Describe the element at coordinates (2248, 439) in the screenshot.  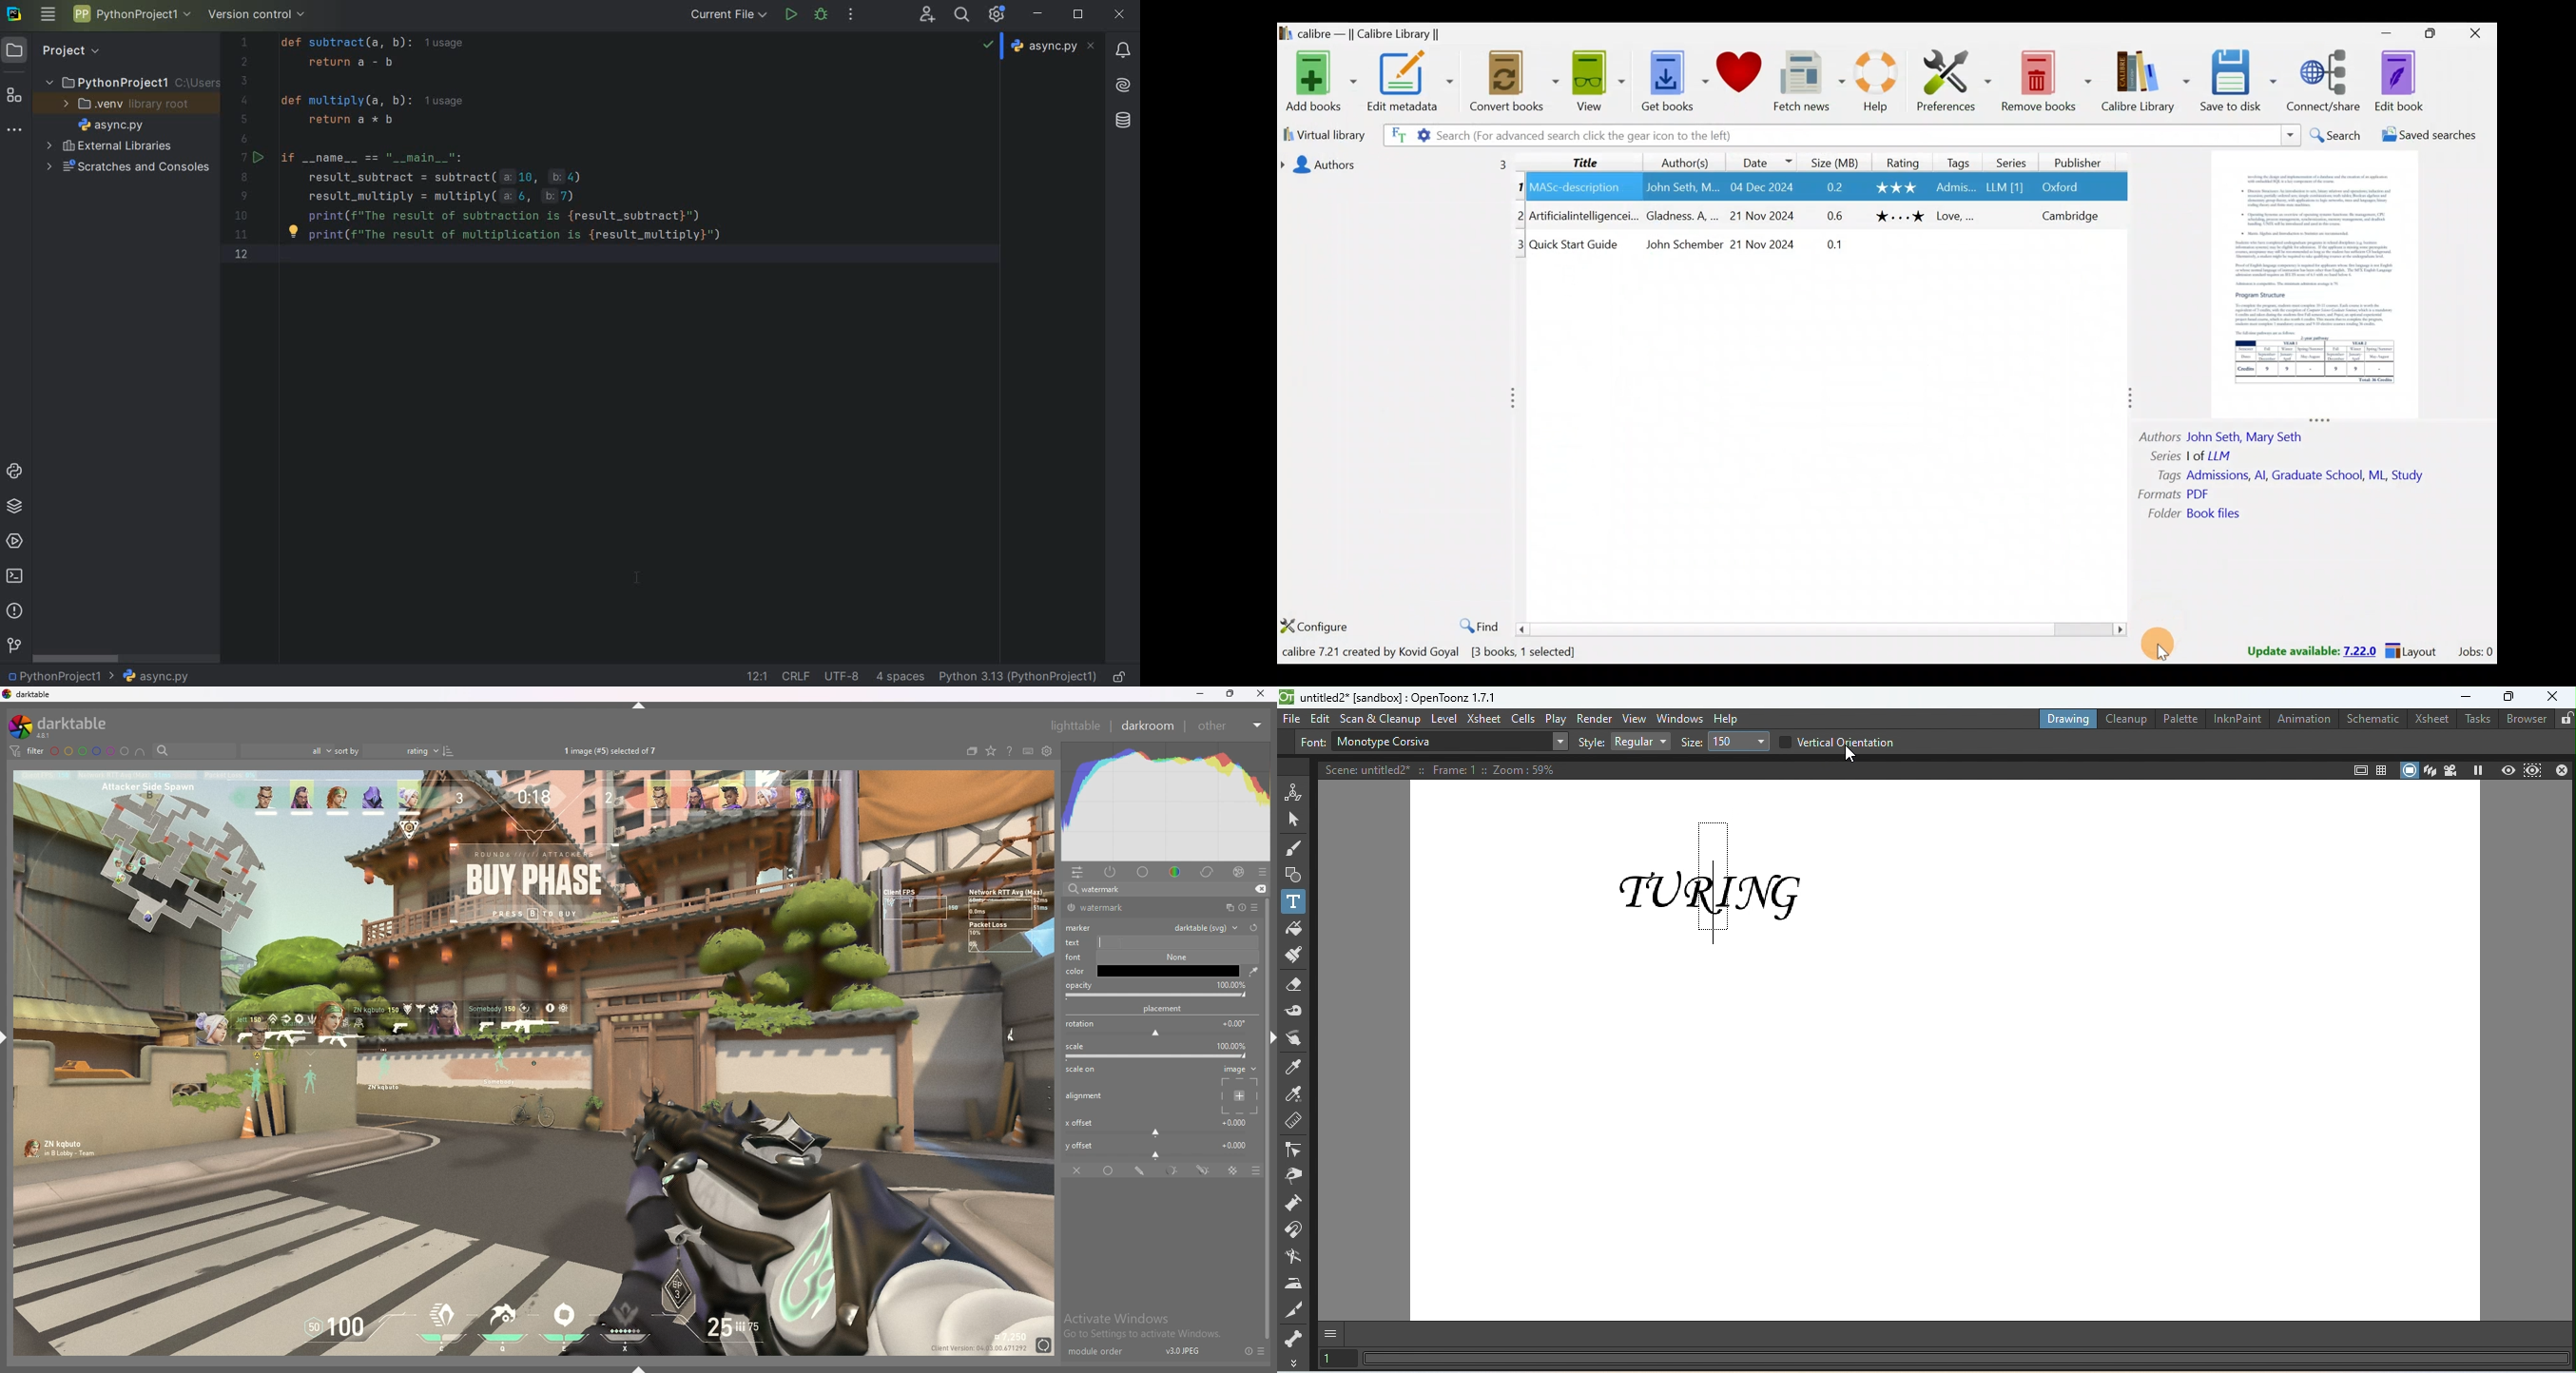
I see `` at that location.